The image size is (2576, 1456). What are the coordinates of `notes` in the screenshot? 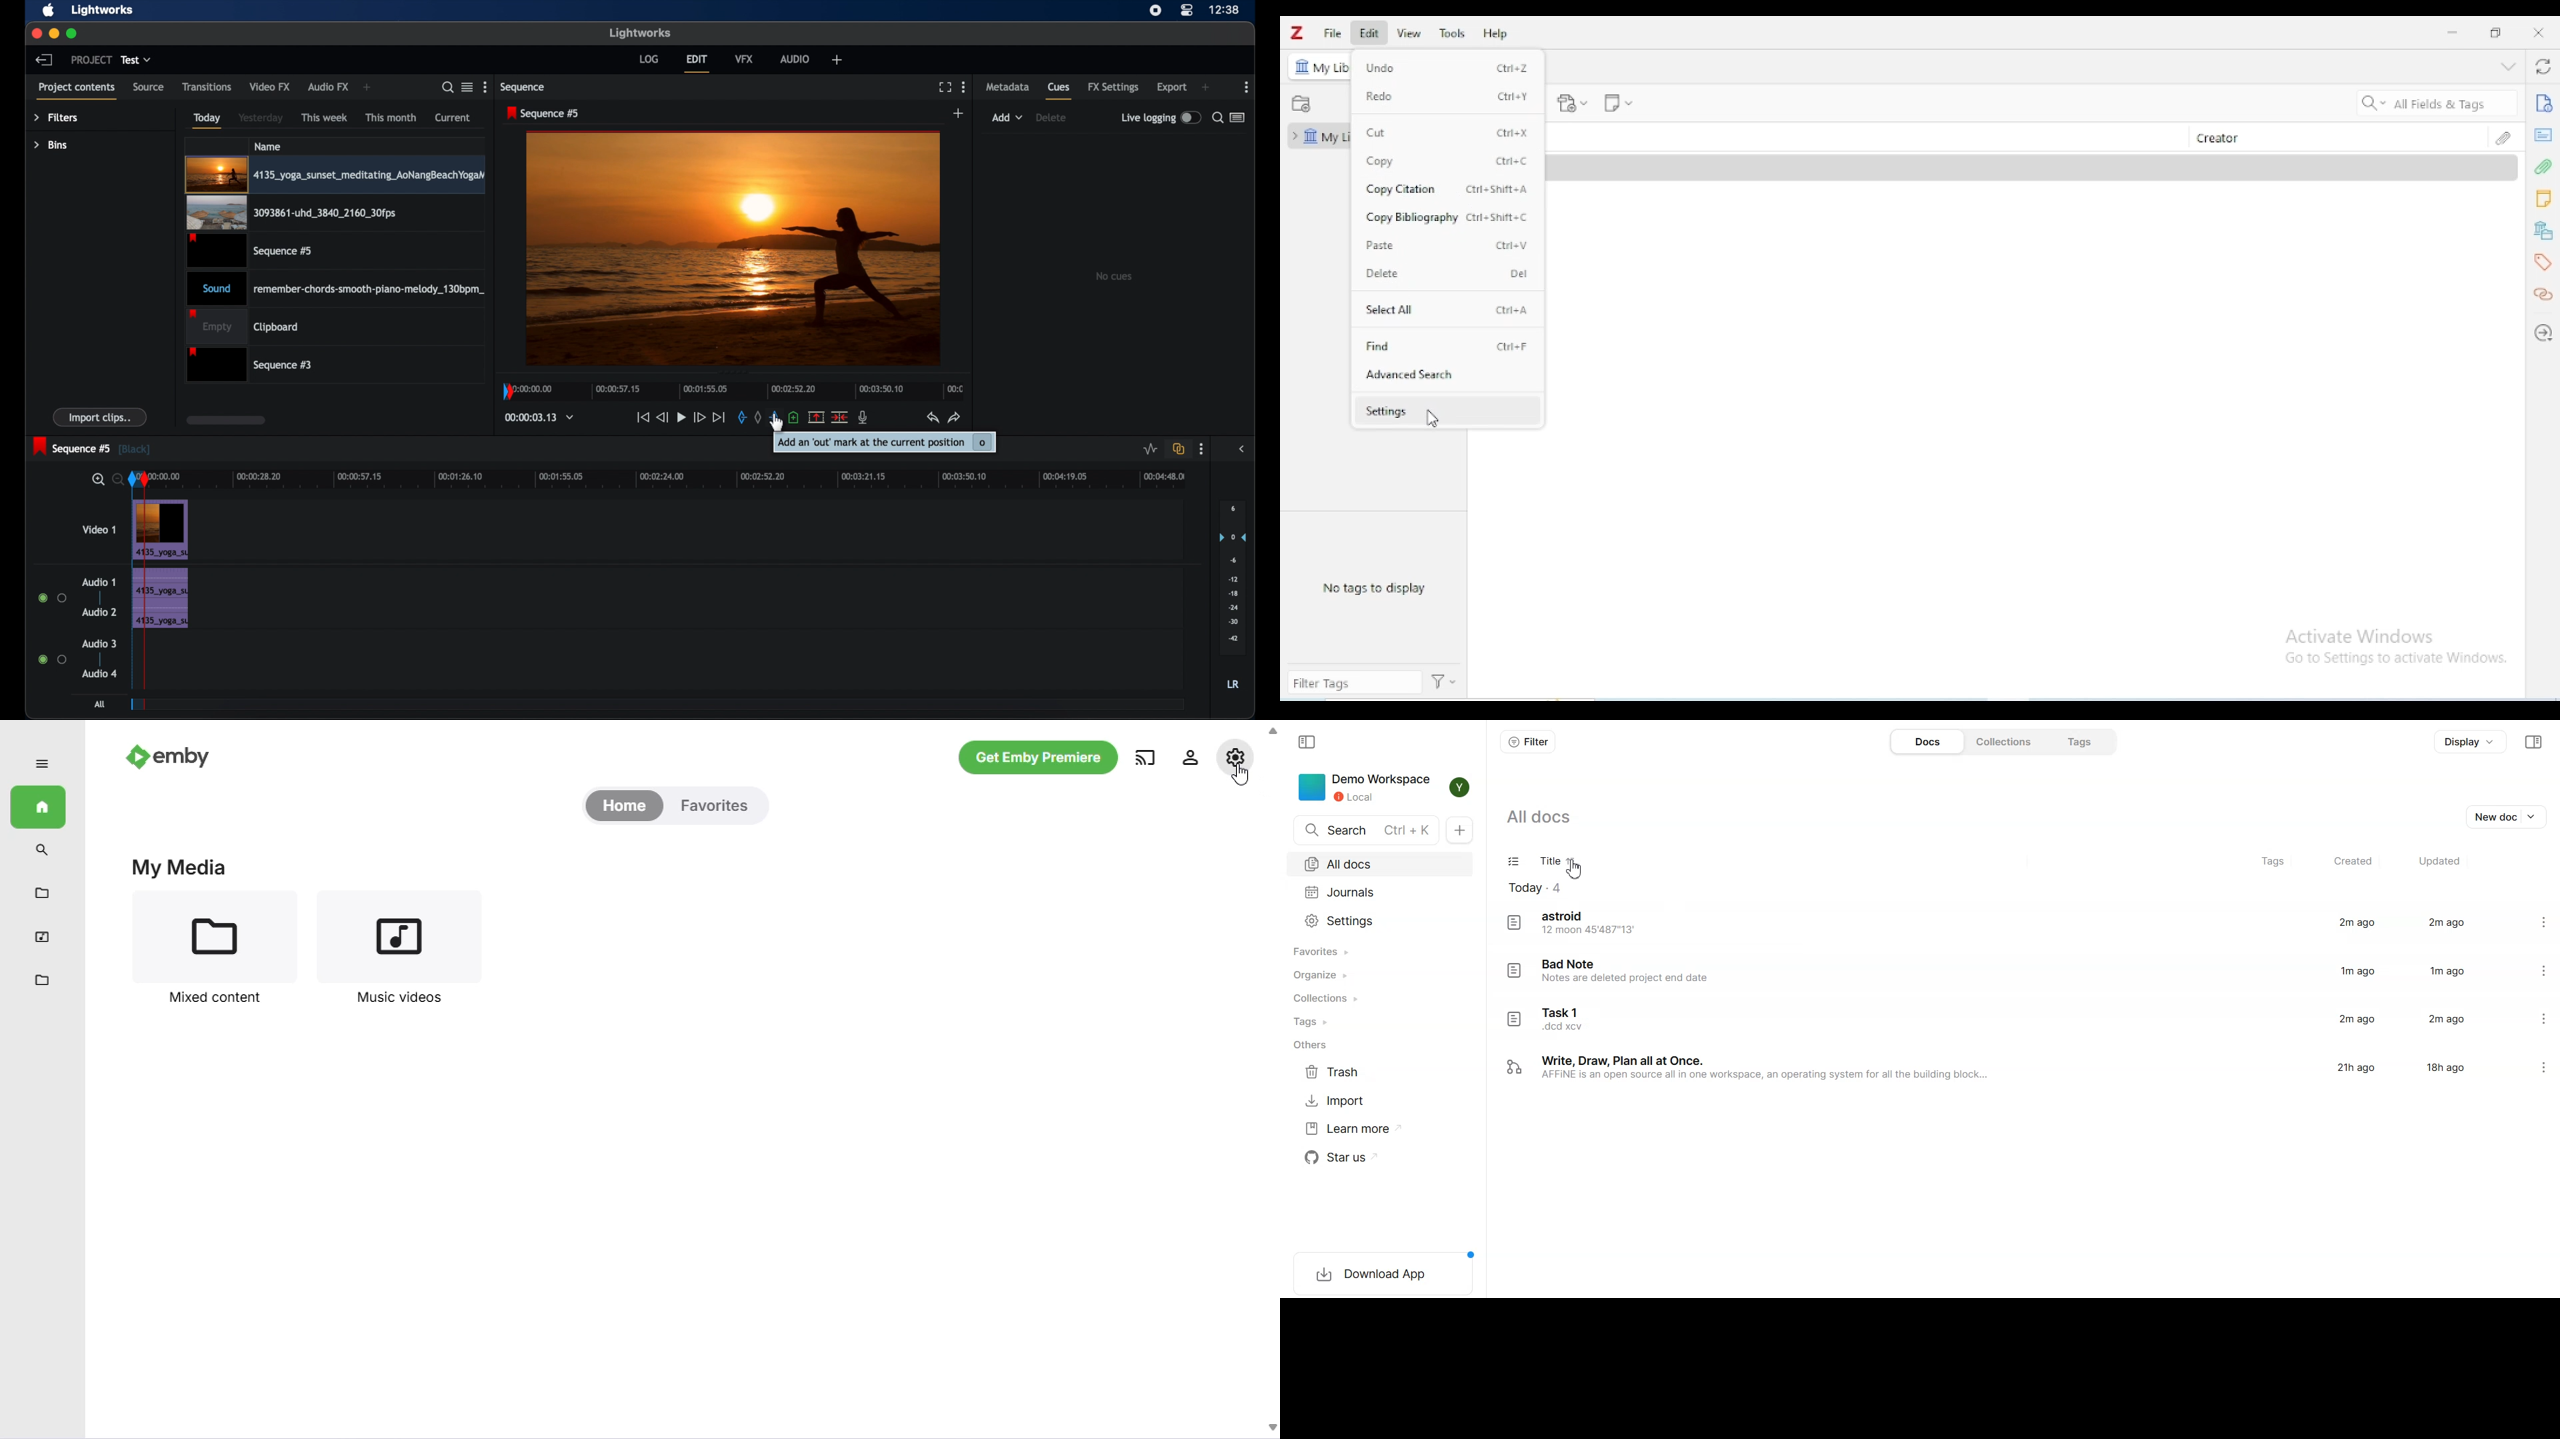 It's located at (2544, 199).